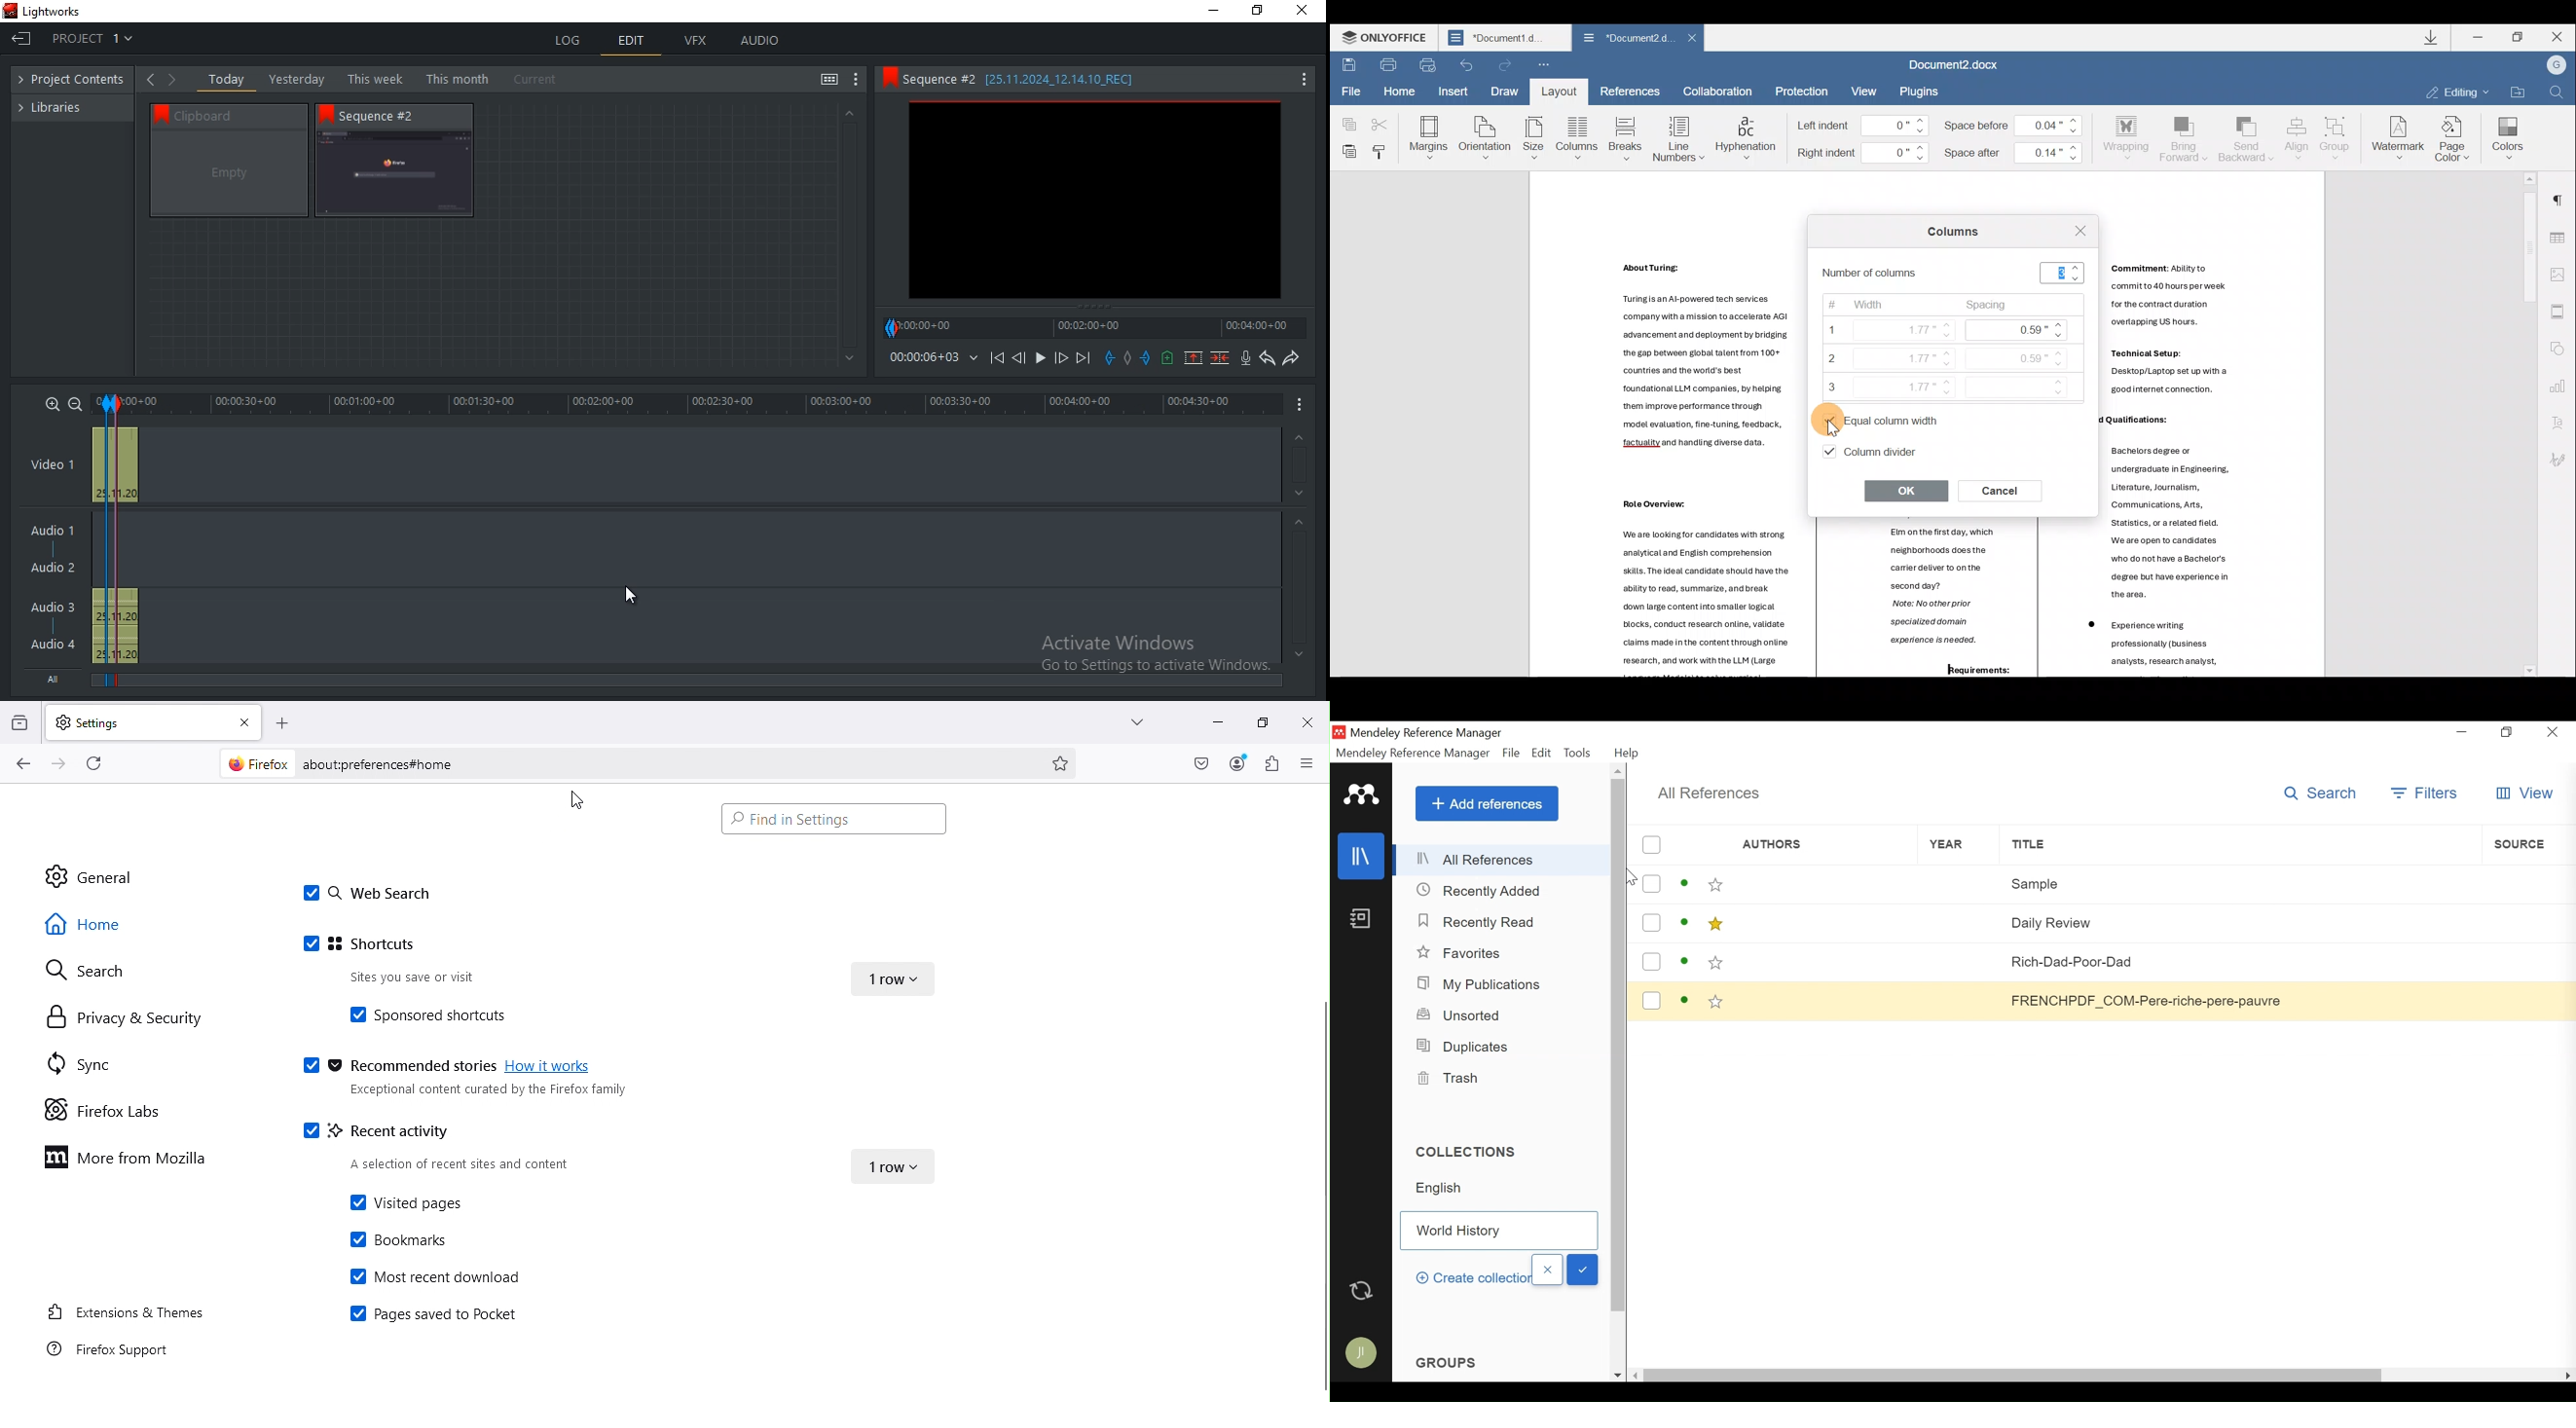 The image size is (2576, 1428). What do you see at coordinates (1678, 138) in the screenshot?
I see `Line numbers` at bounding box center [1678, 138].